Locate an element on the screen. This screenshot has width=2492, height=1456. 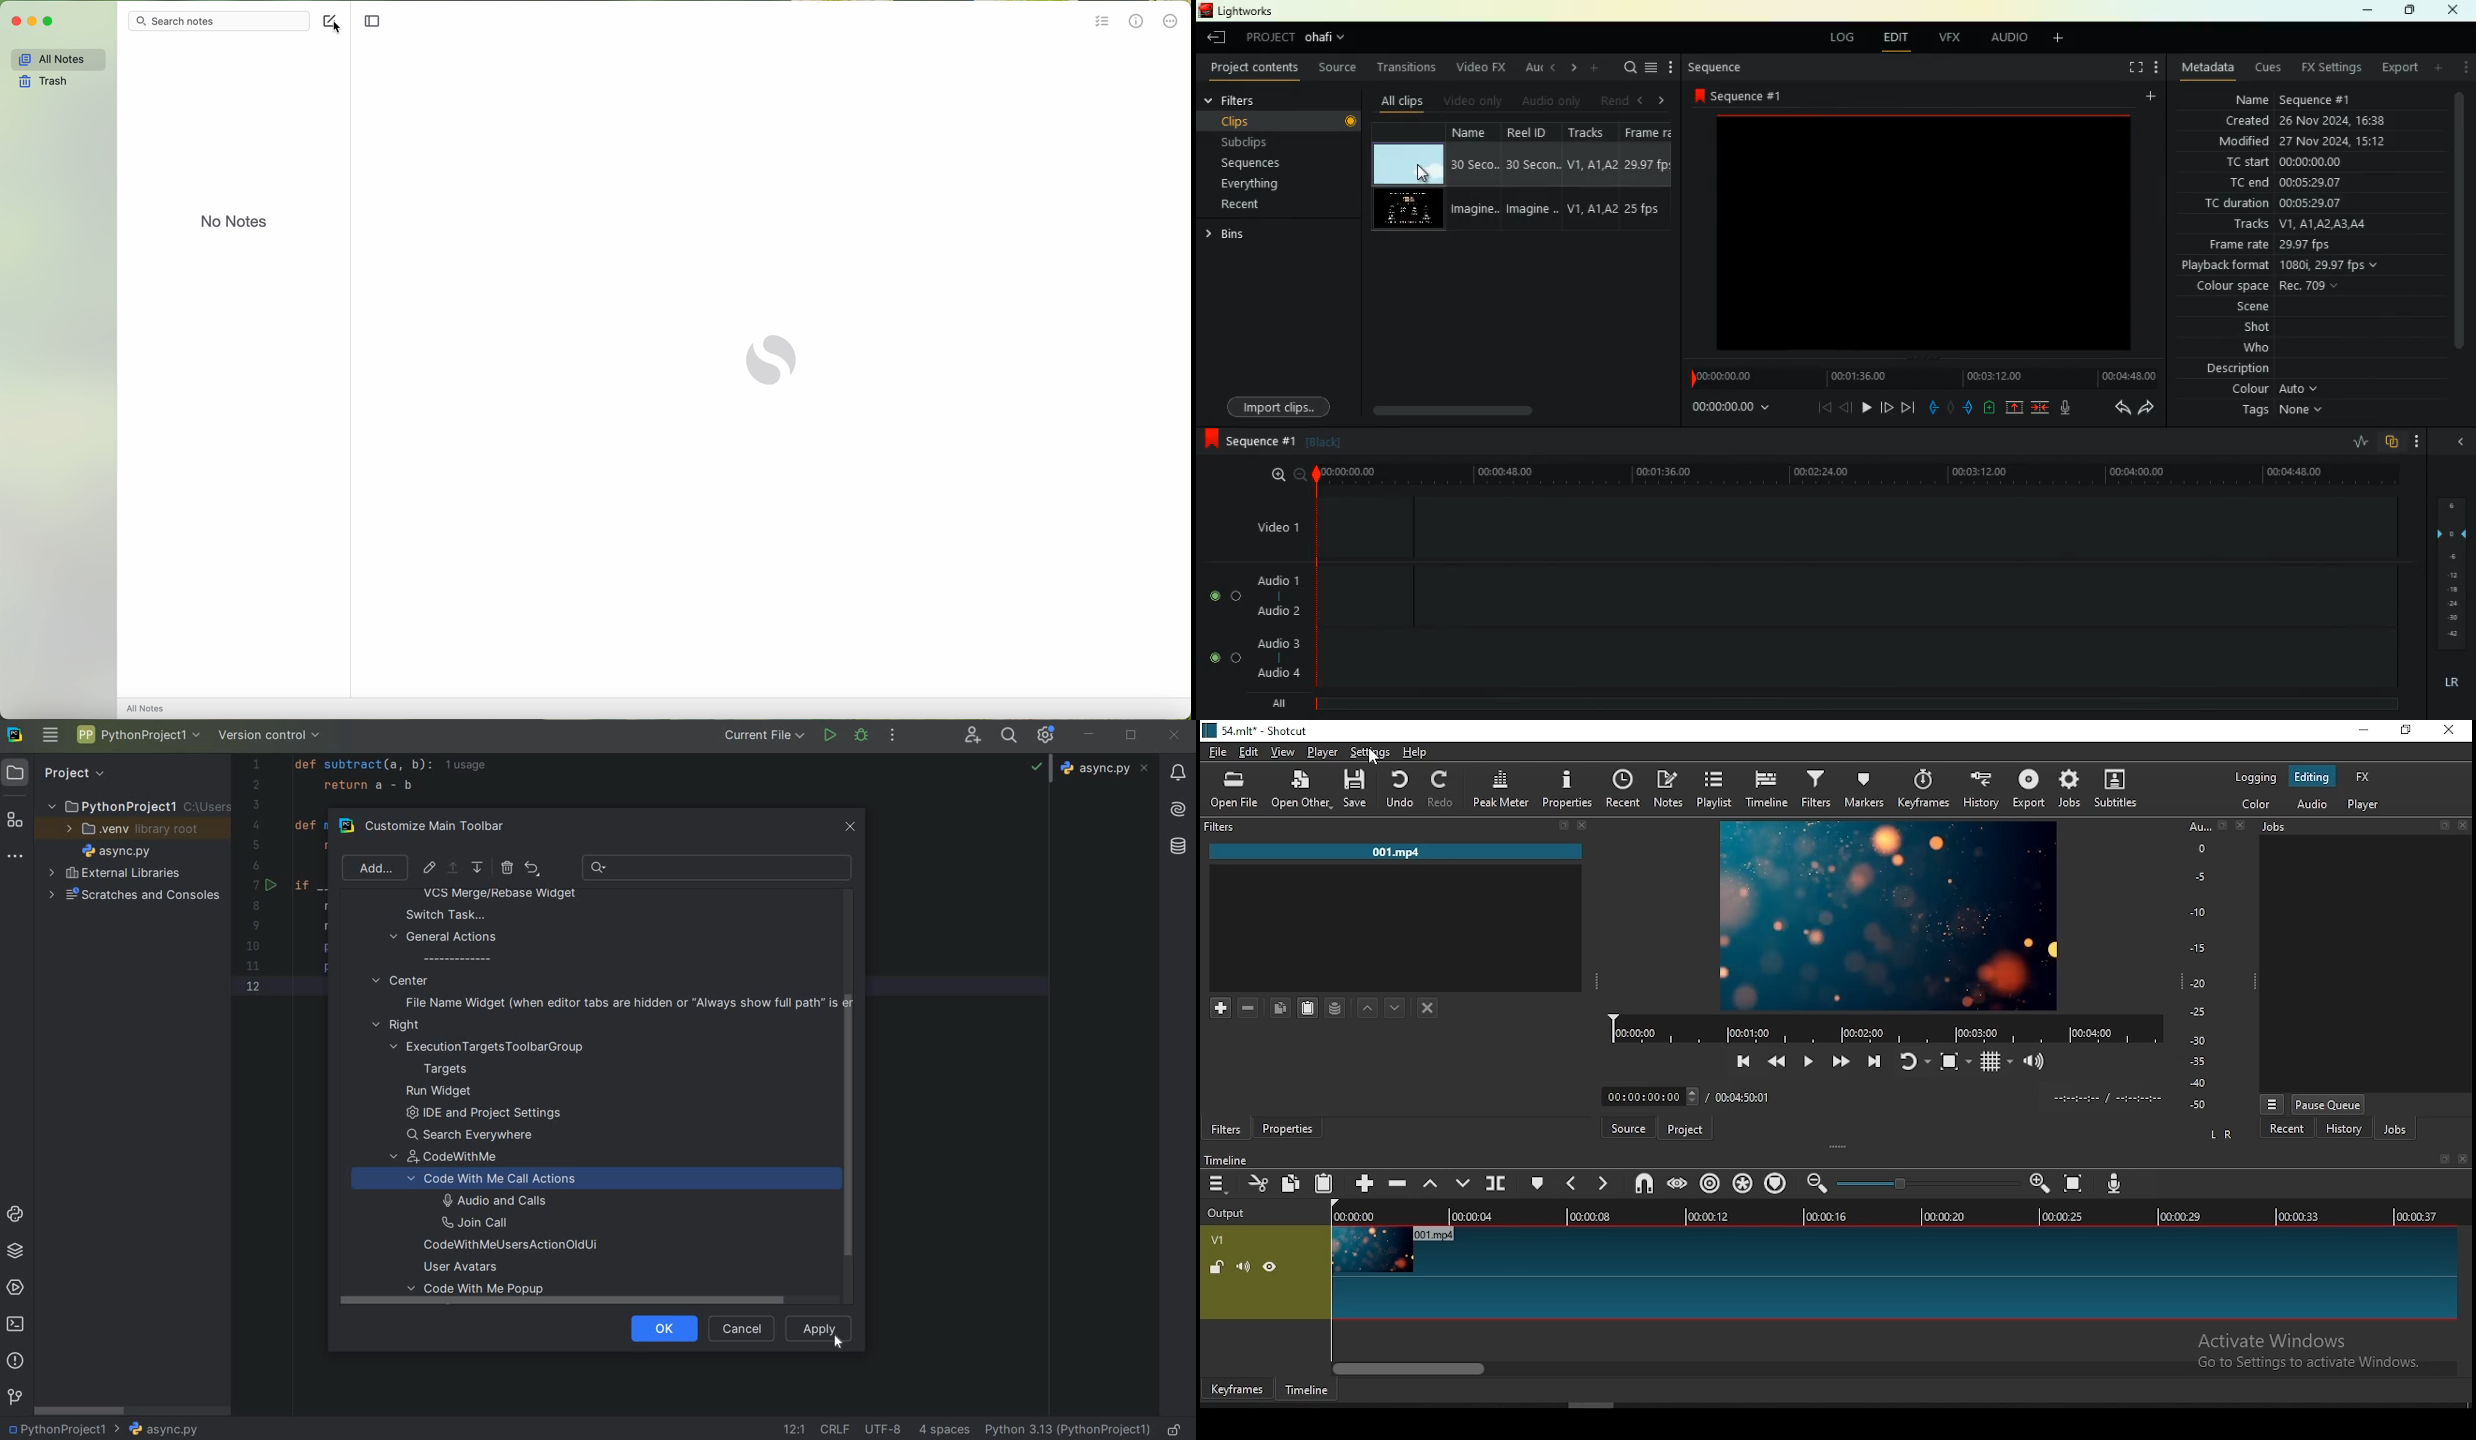
user avatars is located at coordinates (467, 1267).